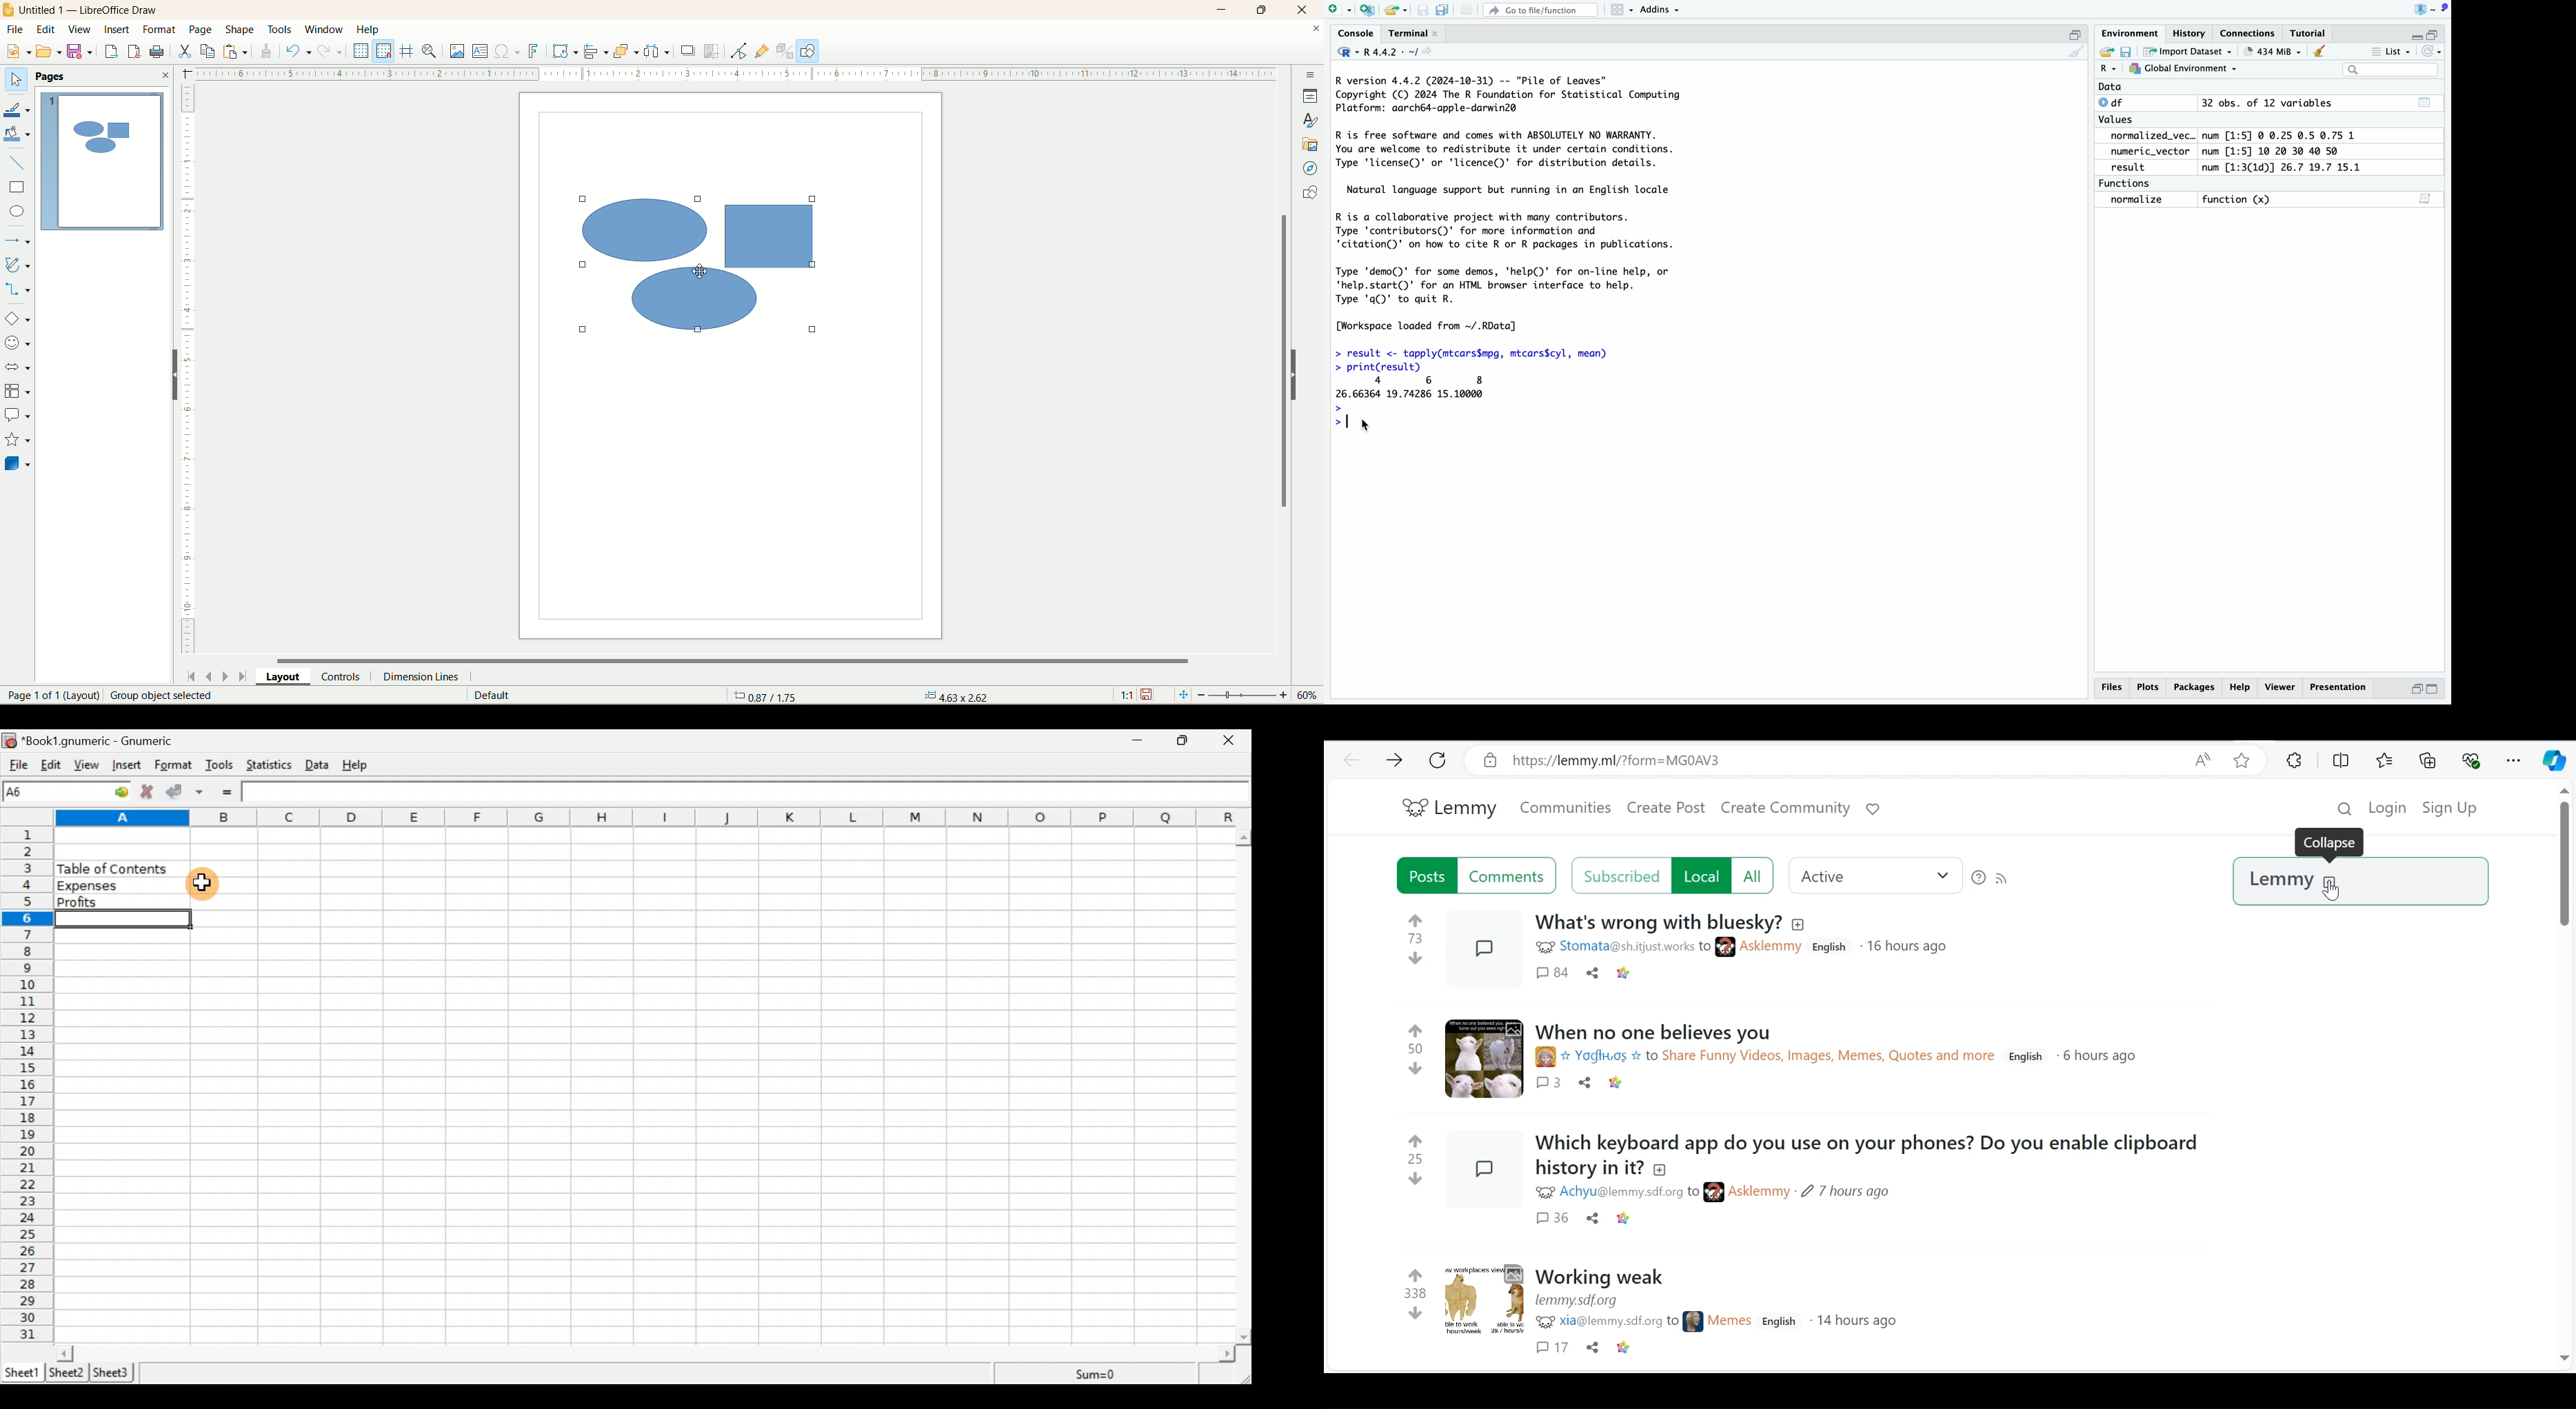  I want to click on scroll down, so click(1245, 1337).